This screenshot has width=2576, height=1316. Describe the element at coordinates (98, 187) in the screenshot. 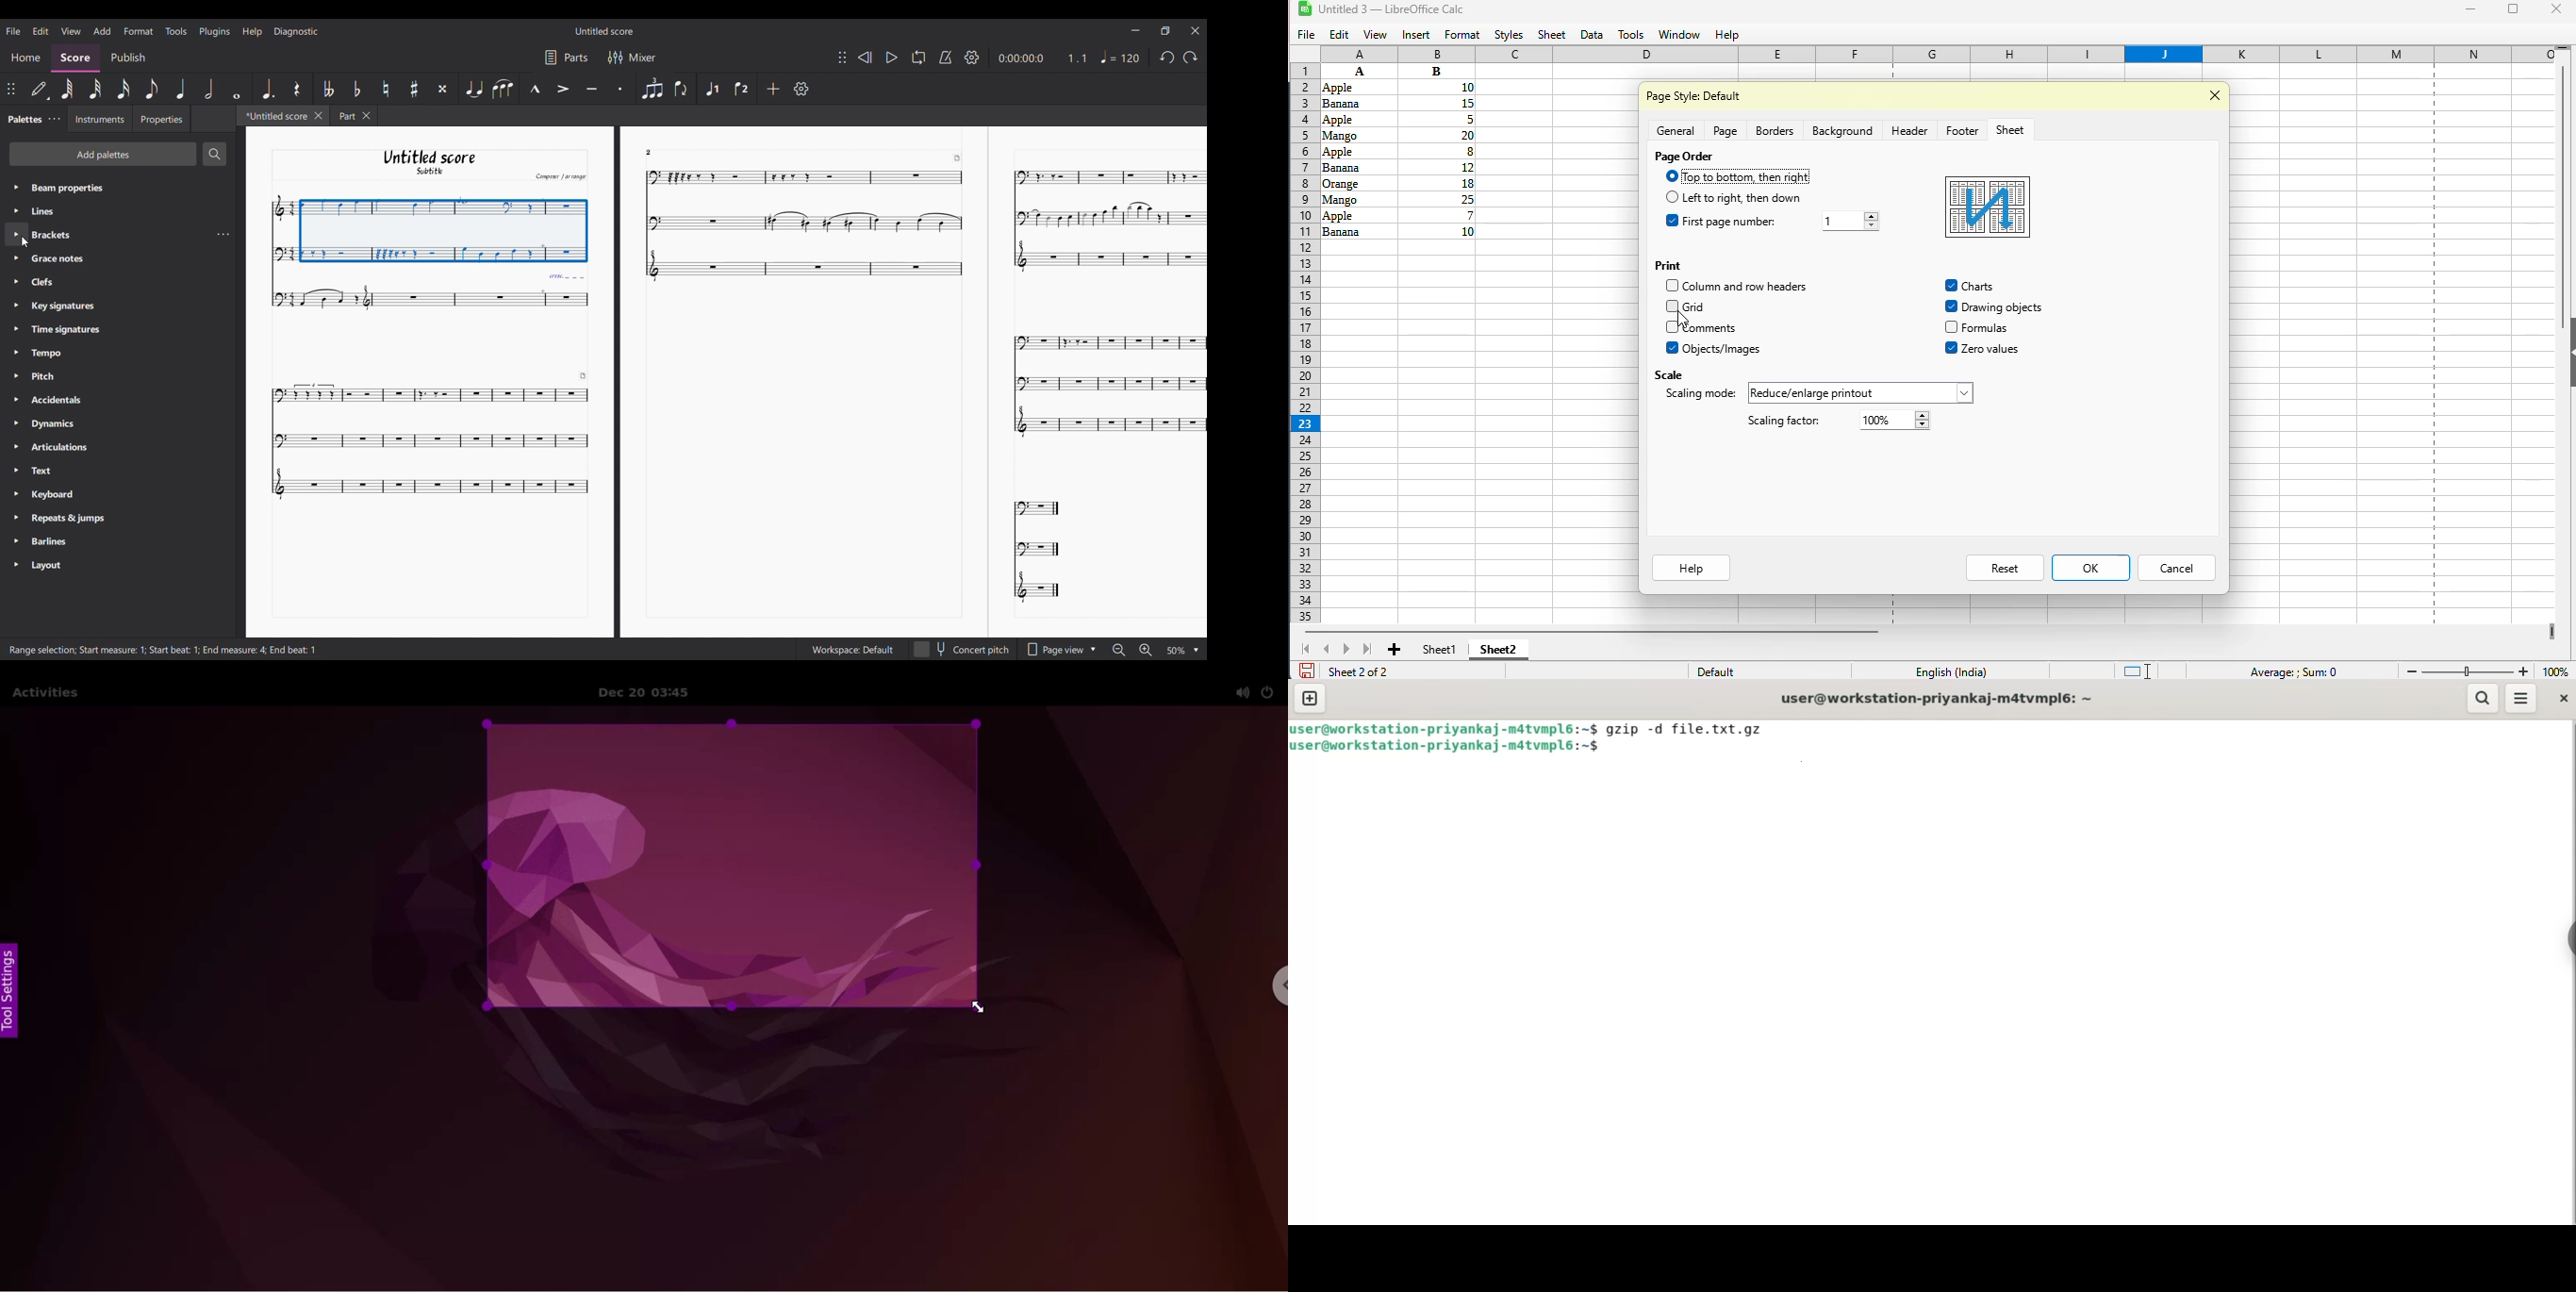

I see `Beam properties` at that location.